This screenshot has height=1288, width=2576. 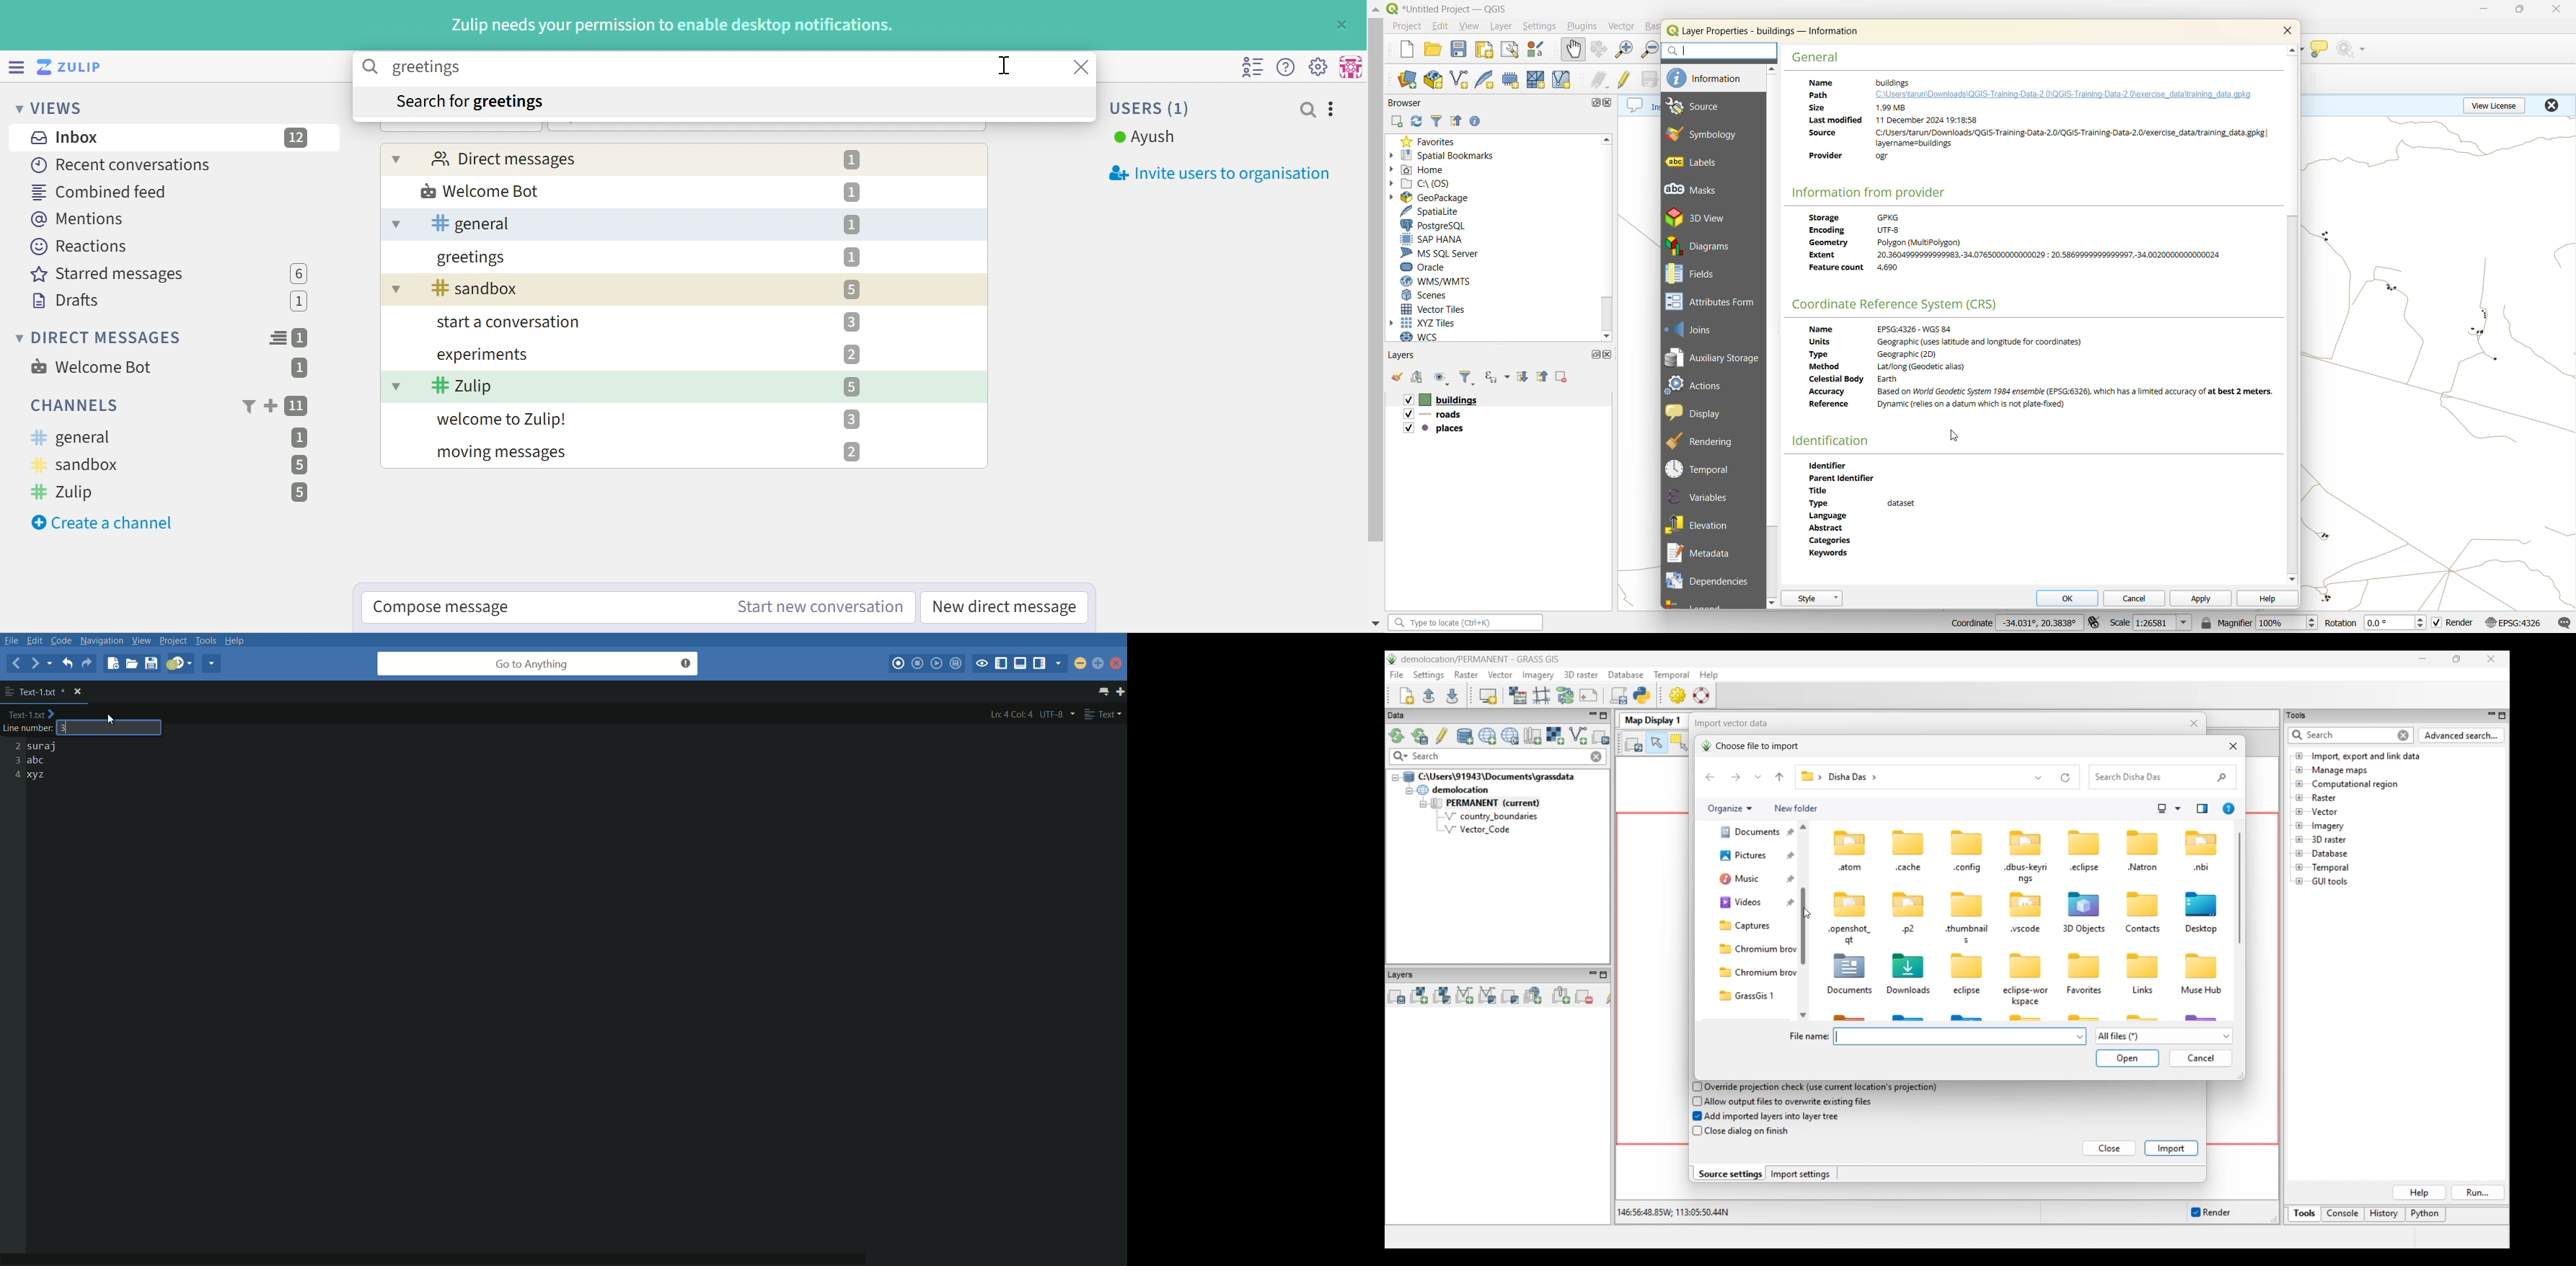 What do you see at coordinates (900, 664) in the screenshot?
I see `start macro` at bounding box center [900, 664].